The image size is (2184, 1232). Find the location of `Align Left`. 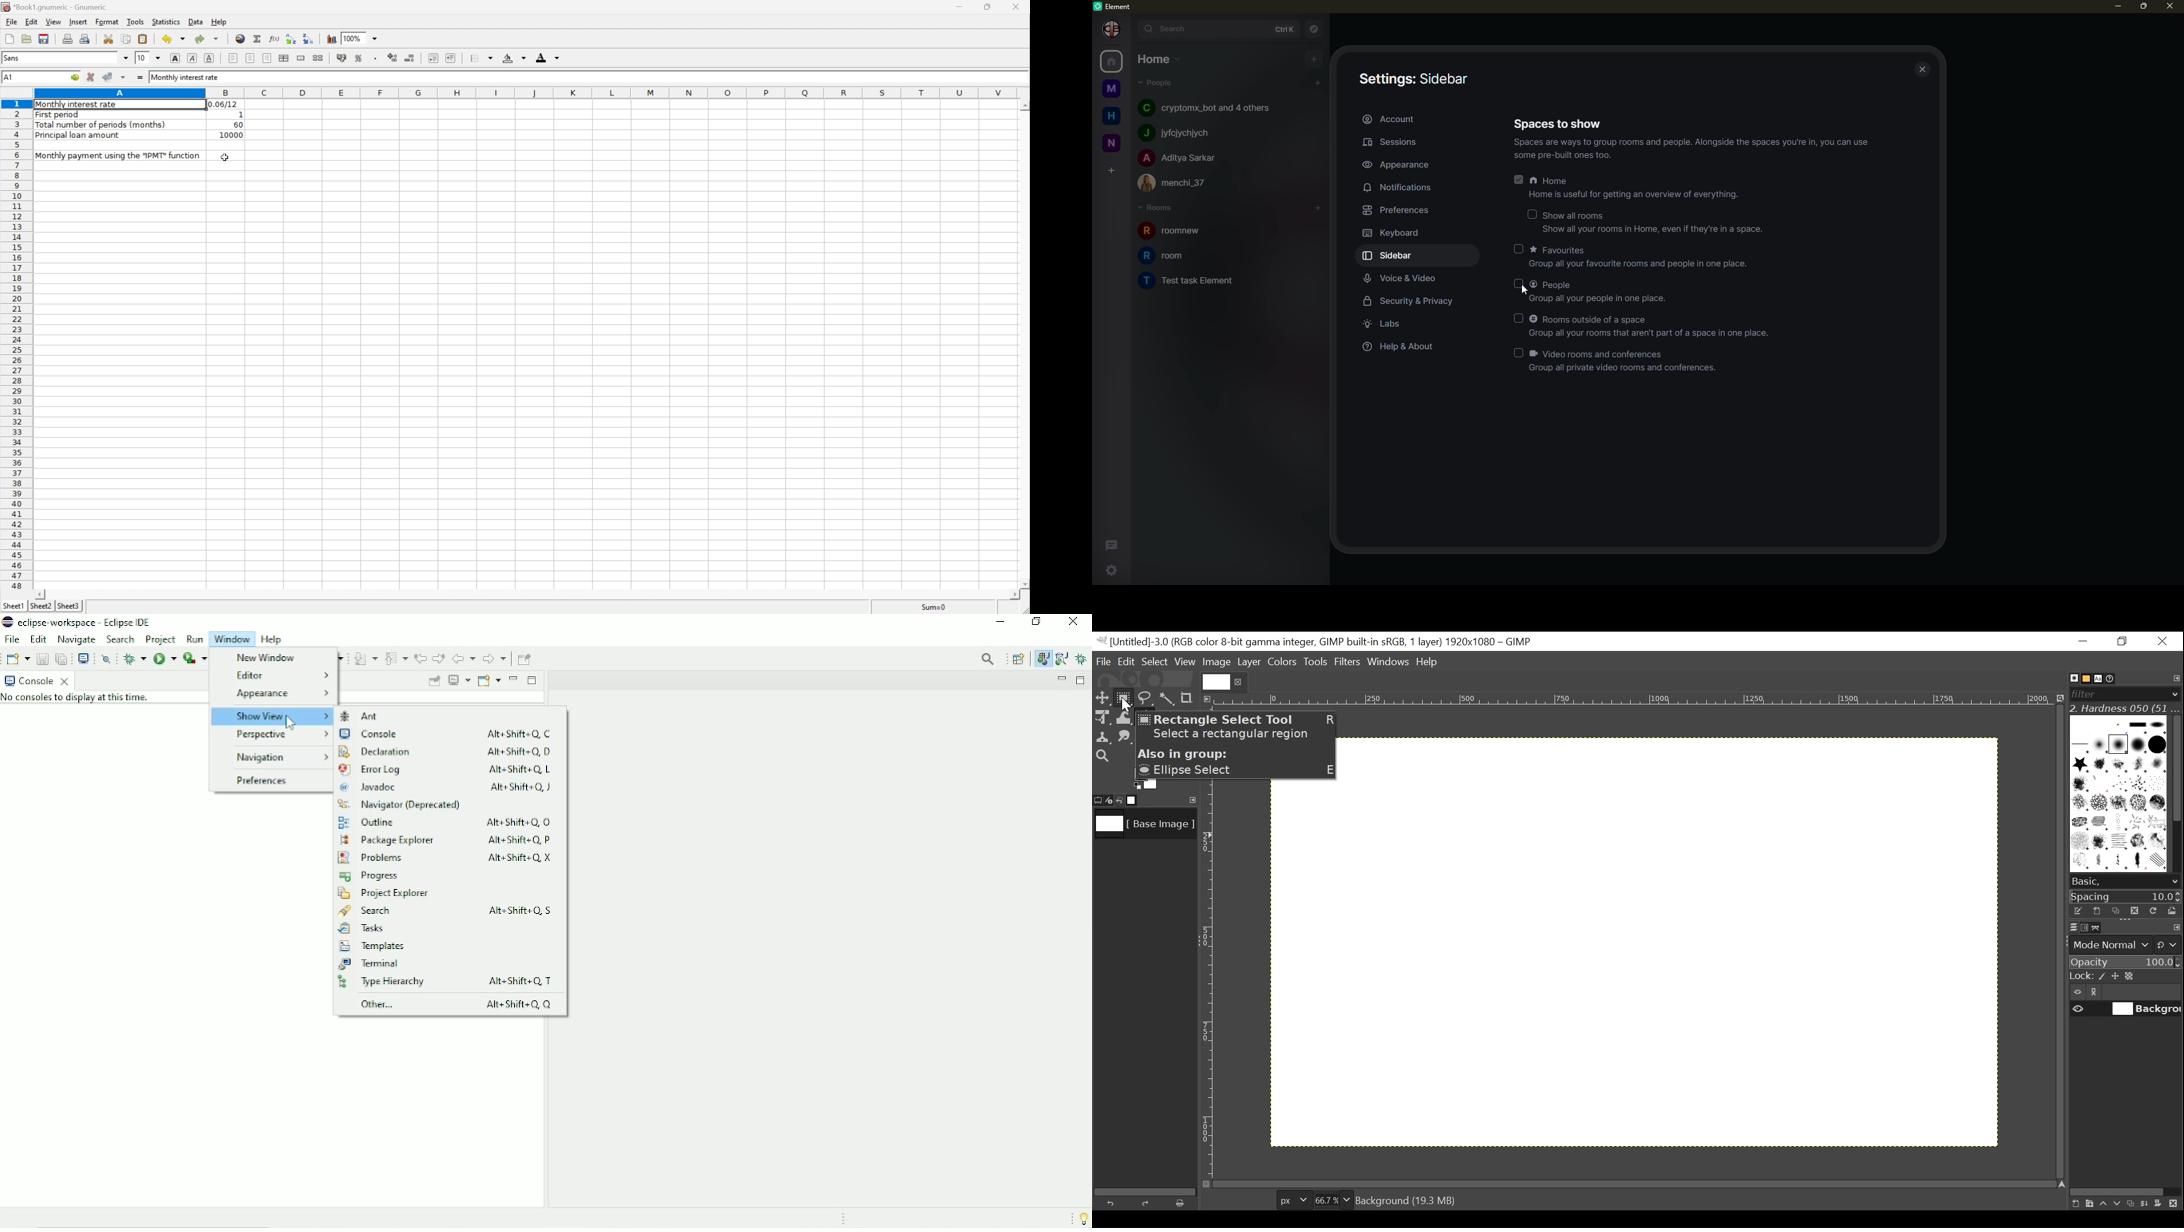

Align Left is located at coordinates (232, 58).